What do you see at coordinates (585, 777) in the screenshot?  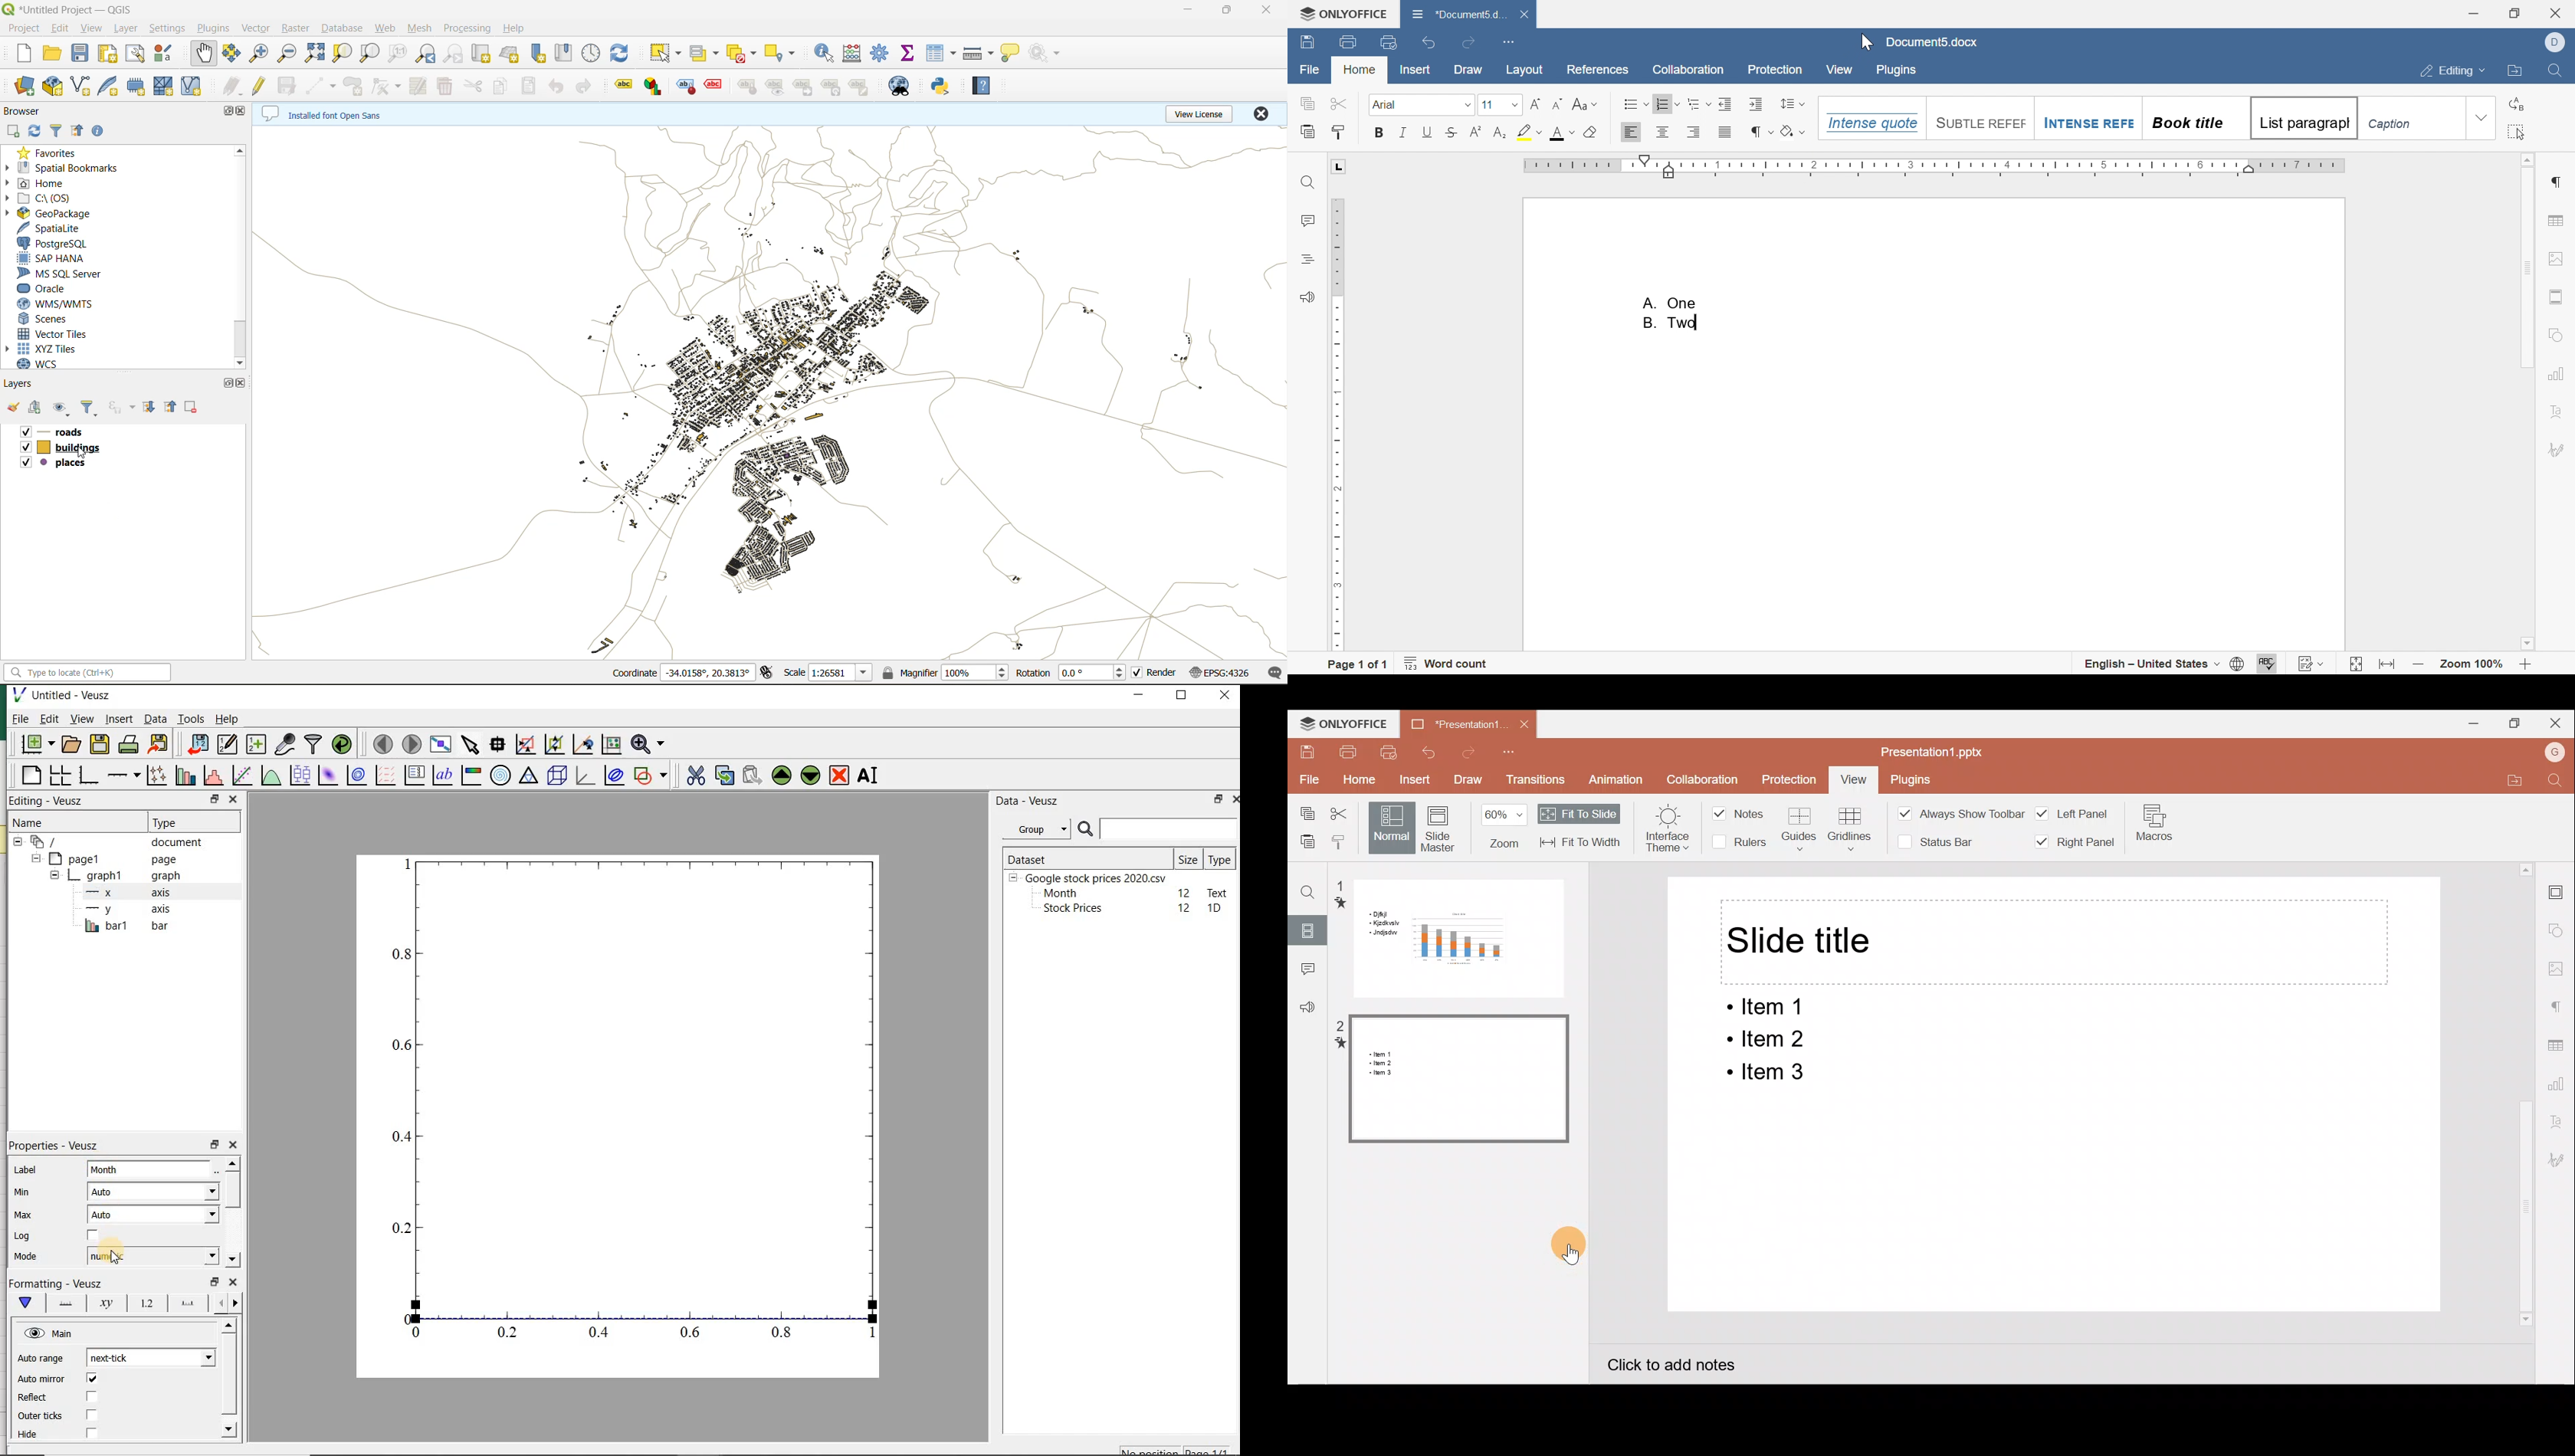 I see `3d graph` at bounding box center [585, 777].